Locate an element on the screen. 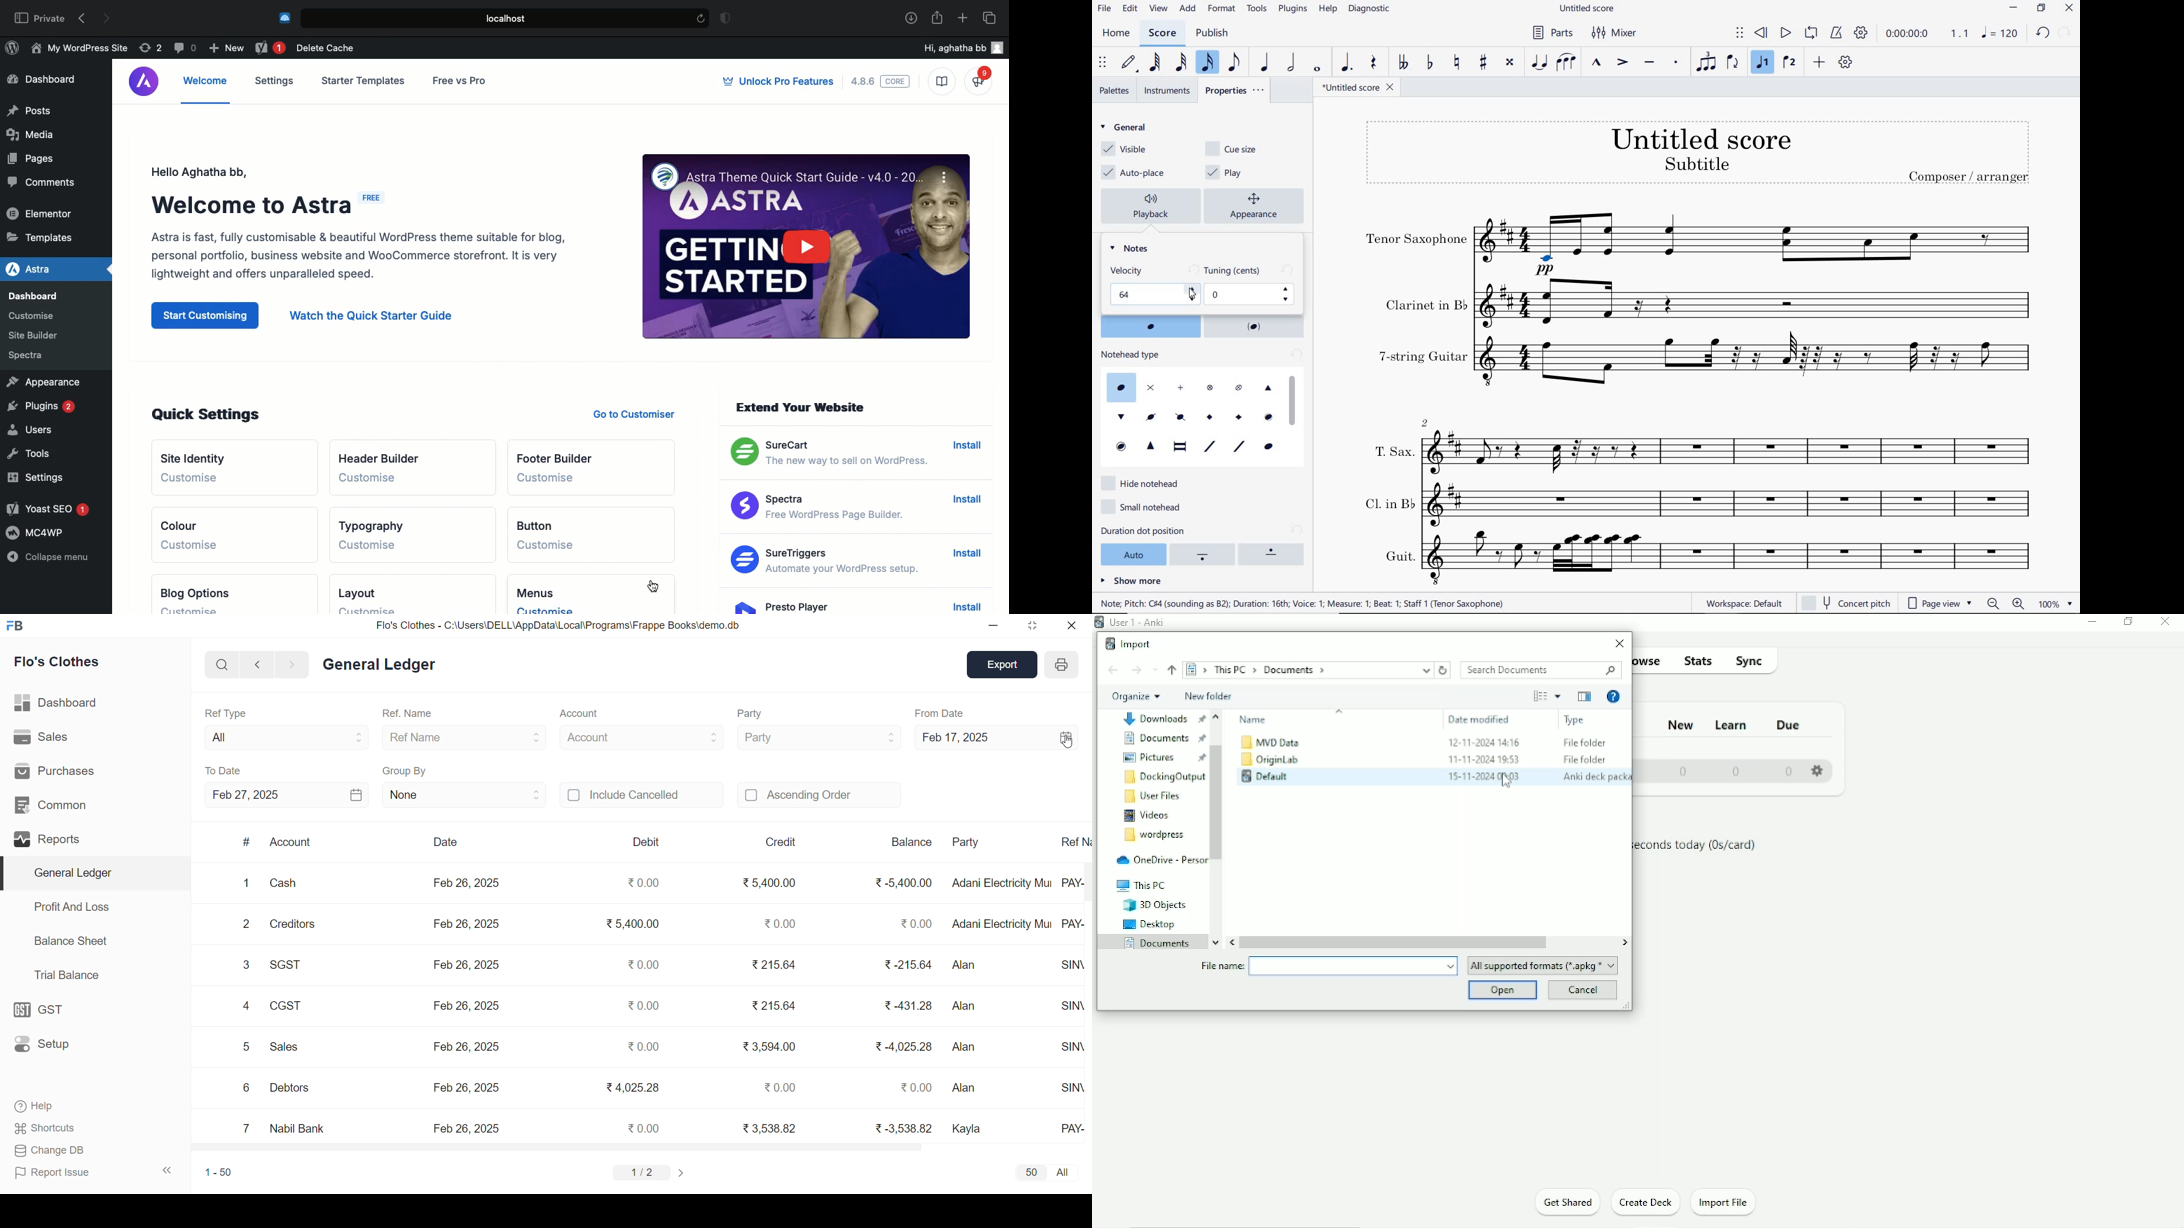 The height and width of the screenshot is (1232, 2184). Balance is located at coordinates (912, 842).